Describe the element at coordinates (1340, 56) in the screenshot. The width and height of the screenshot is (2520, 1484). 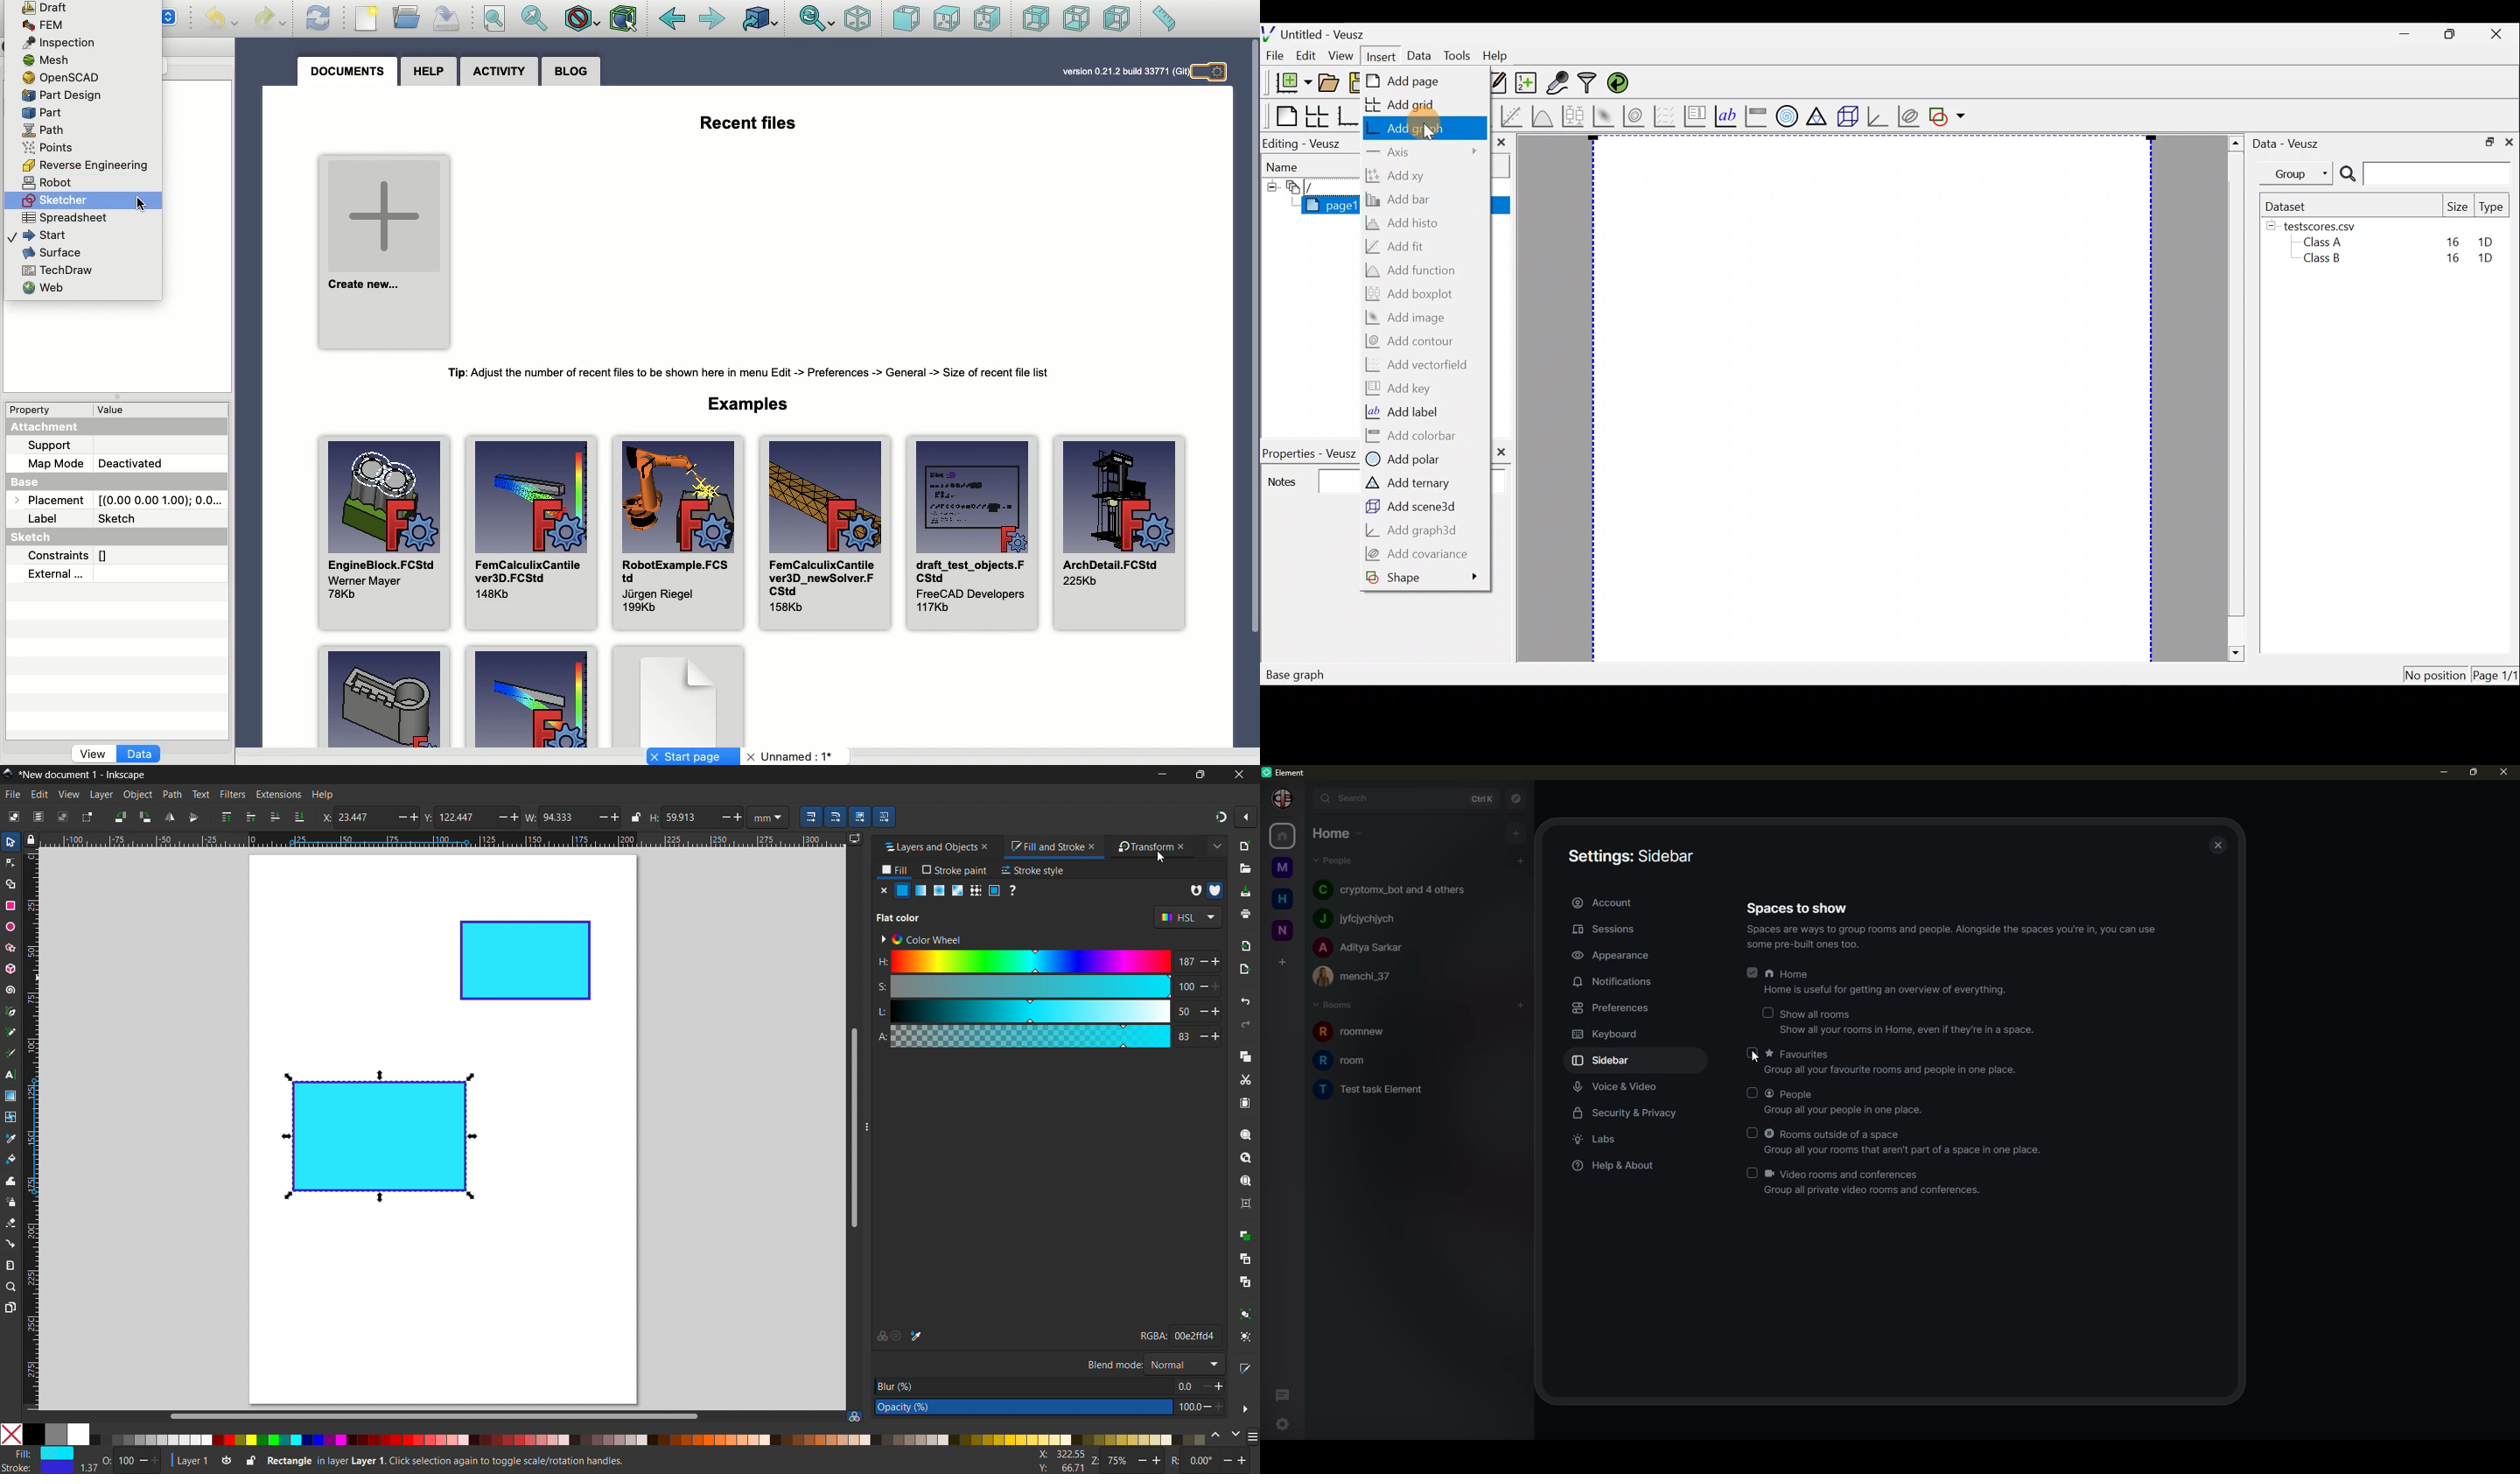
I see `View` at that location.